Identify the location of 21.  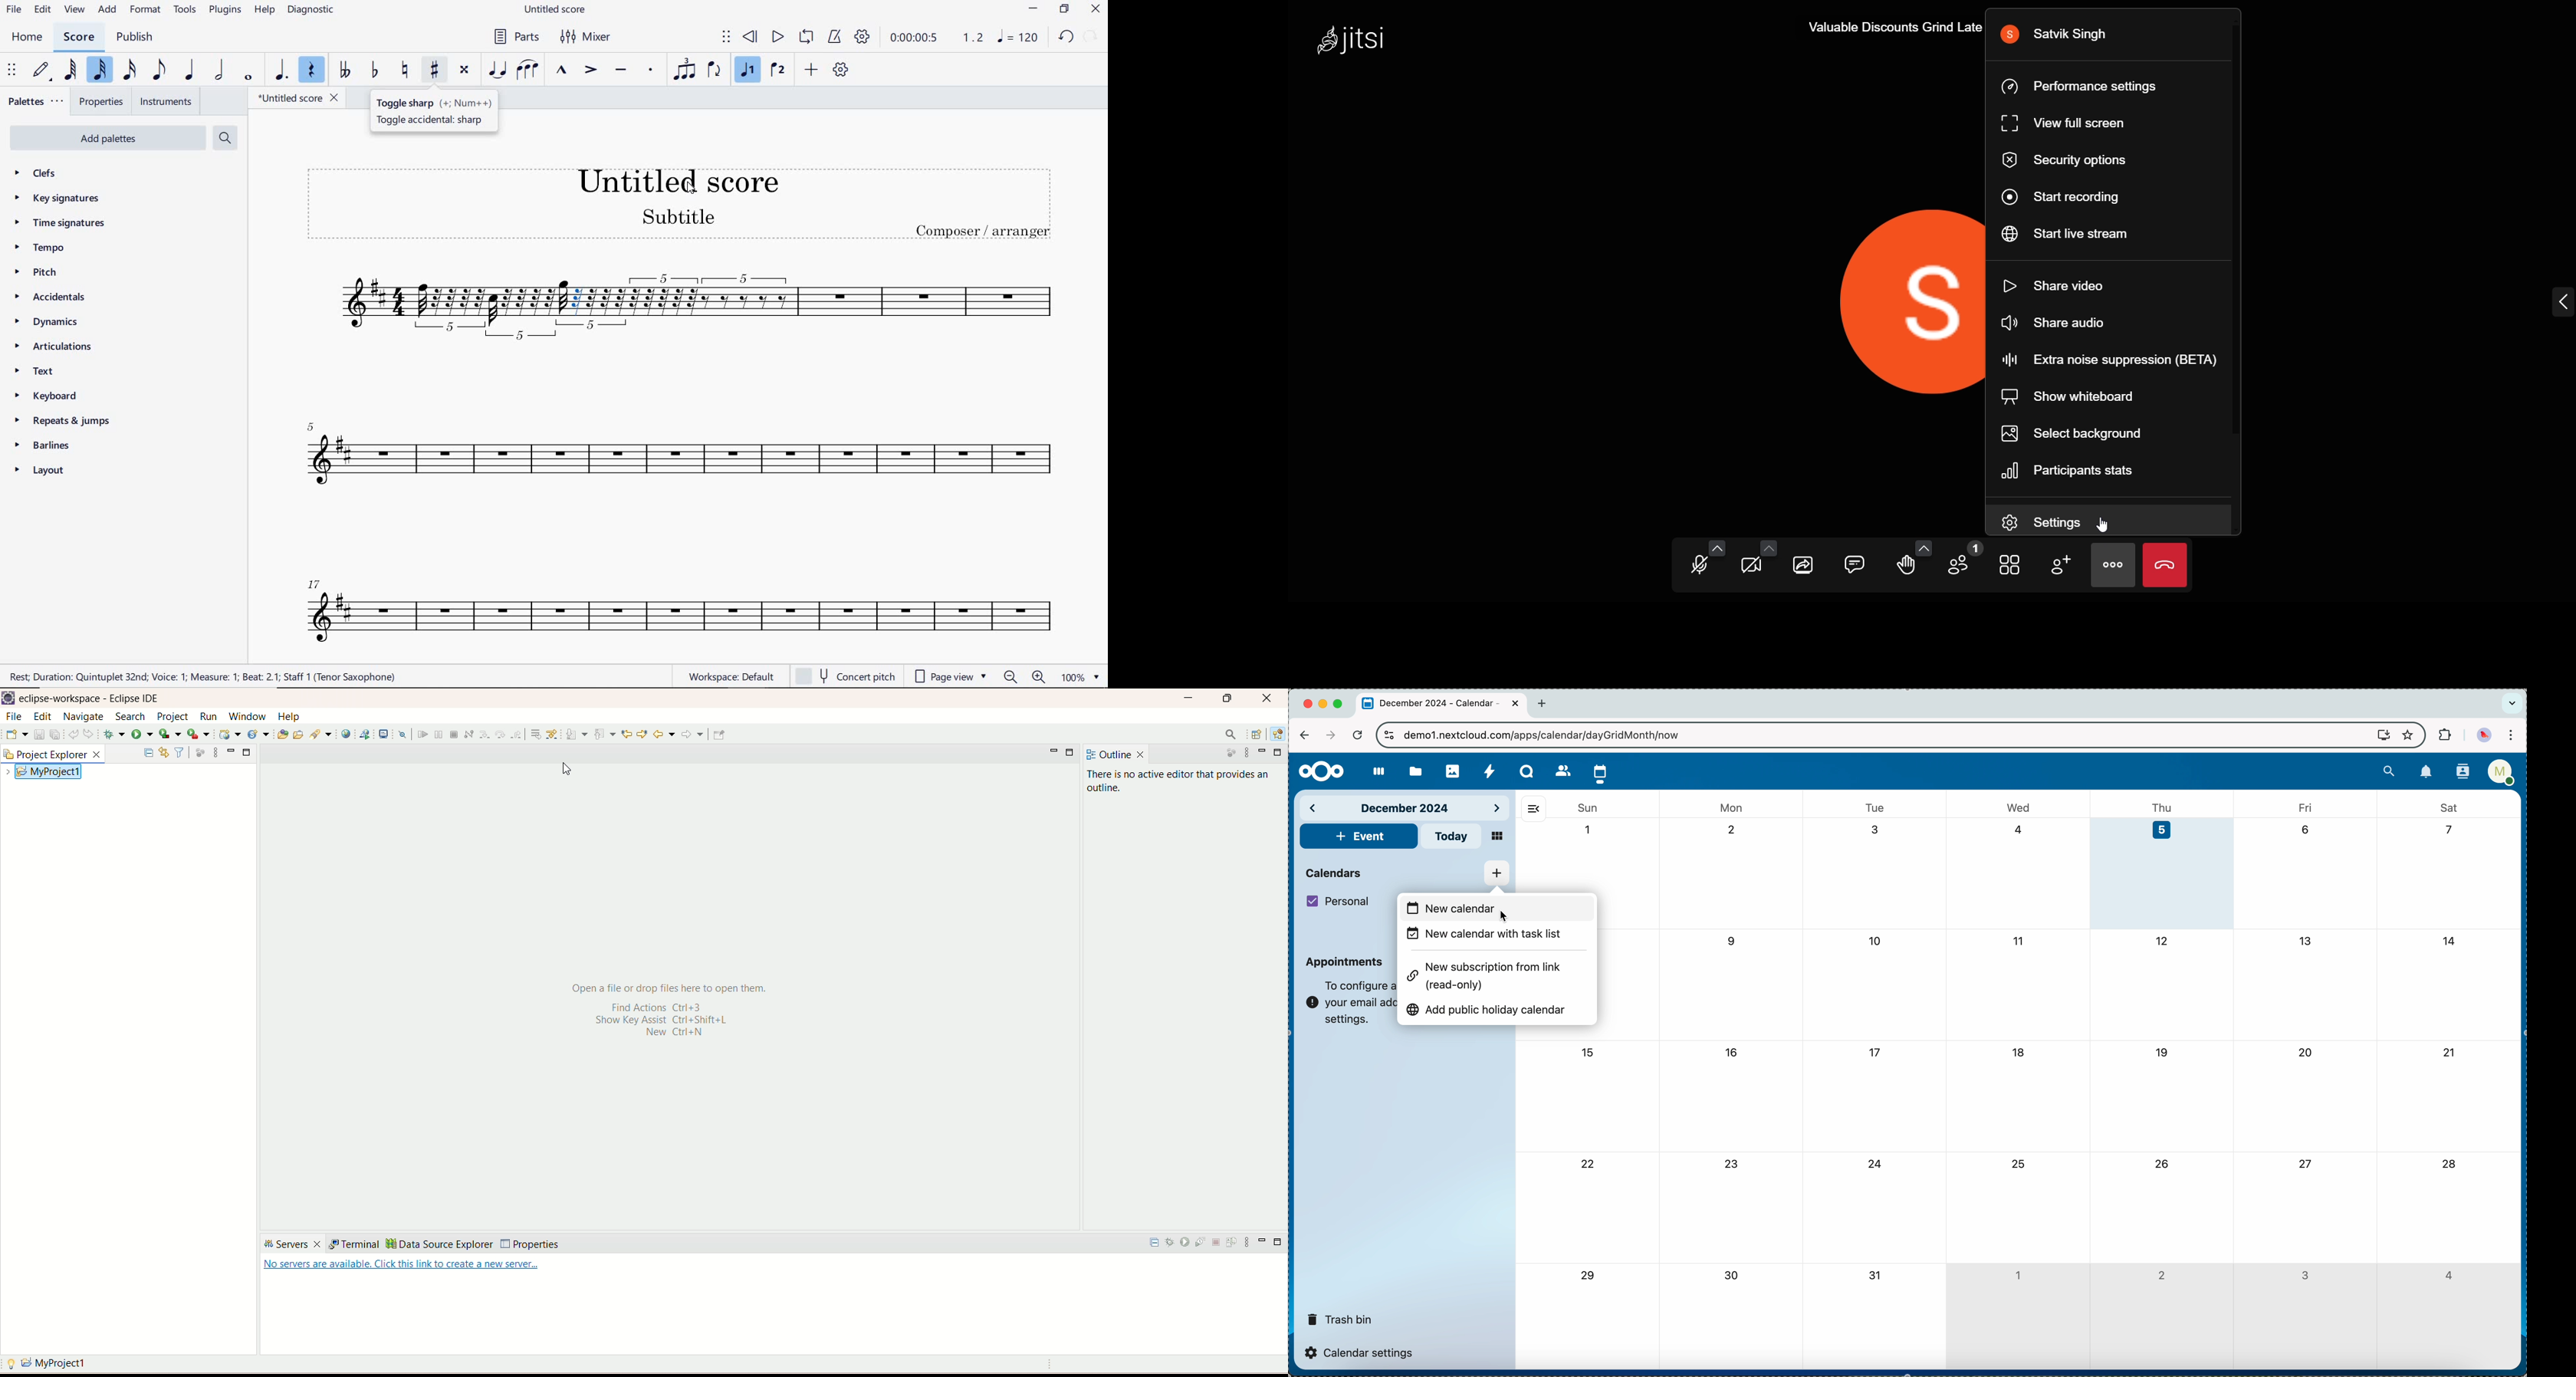
(2449, 1052).